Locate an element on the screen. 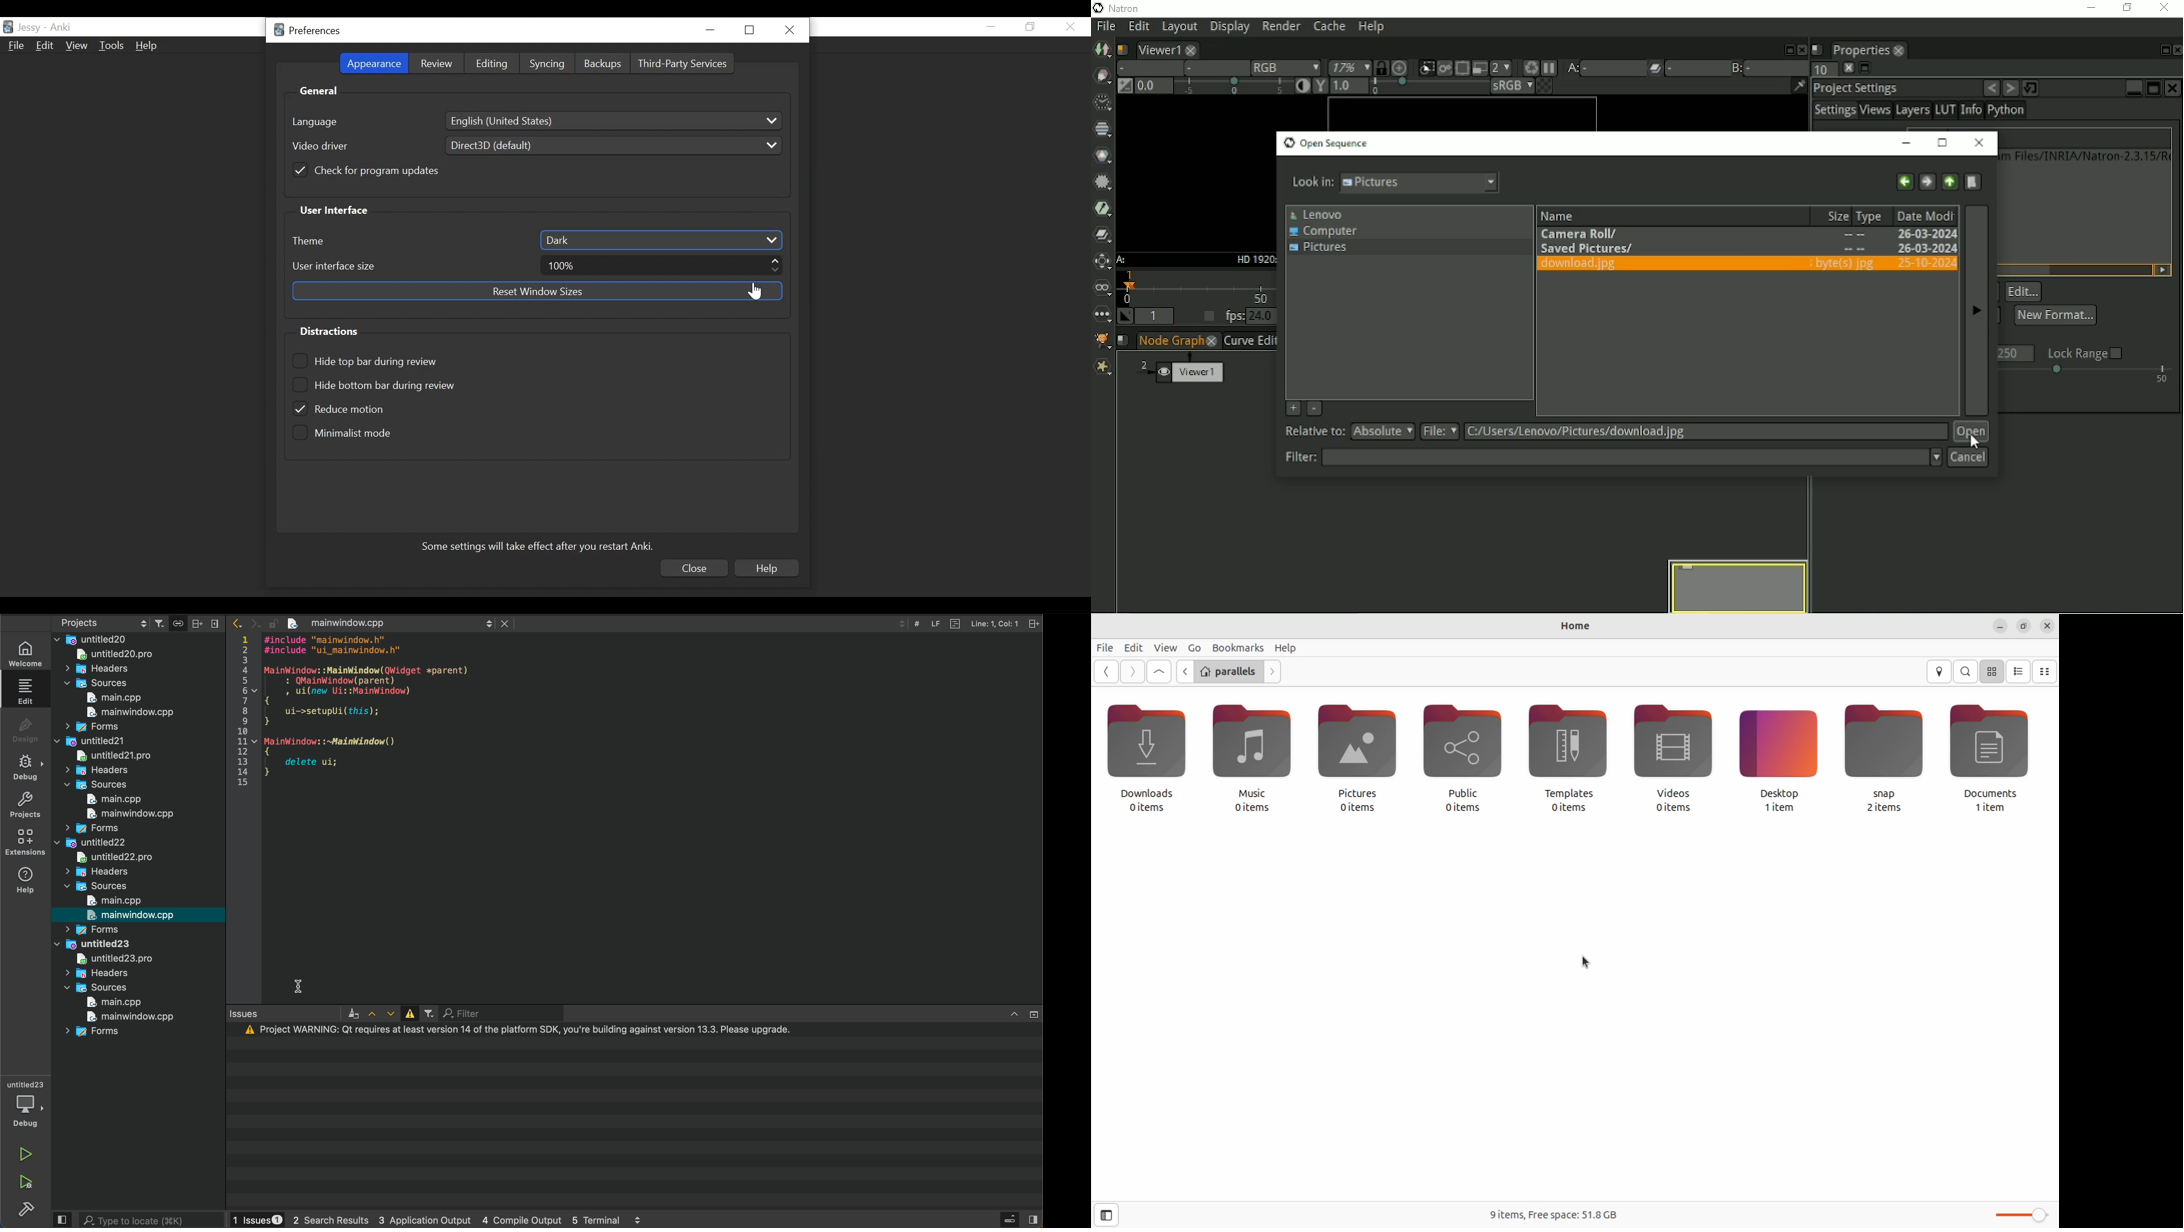  Reset Window sizes is located at coordinates (537, 290).